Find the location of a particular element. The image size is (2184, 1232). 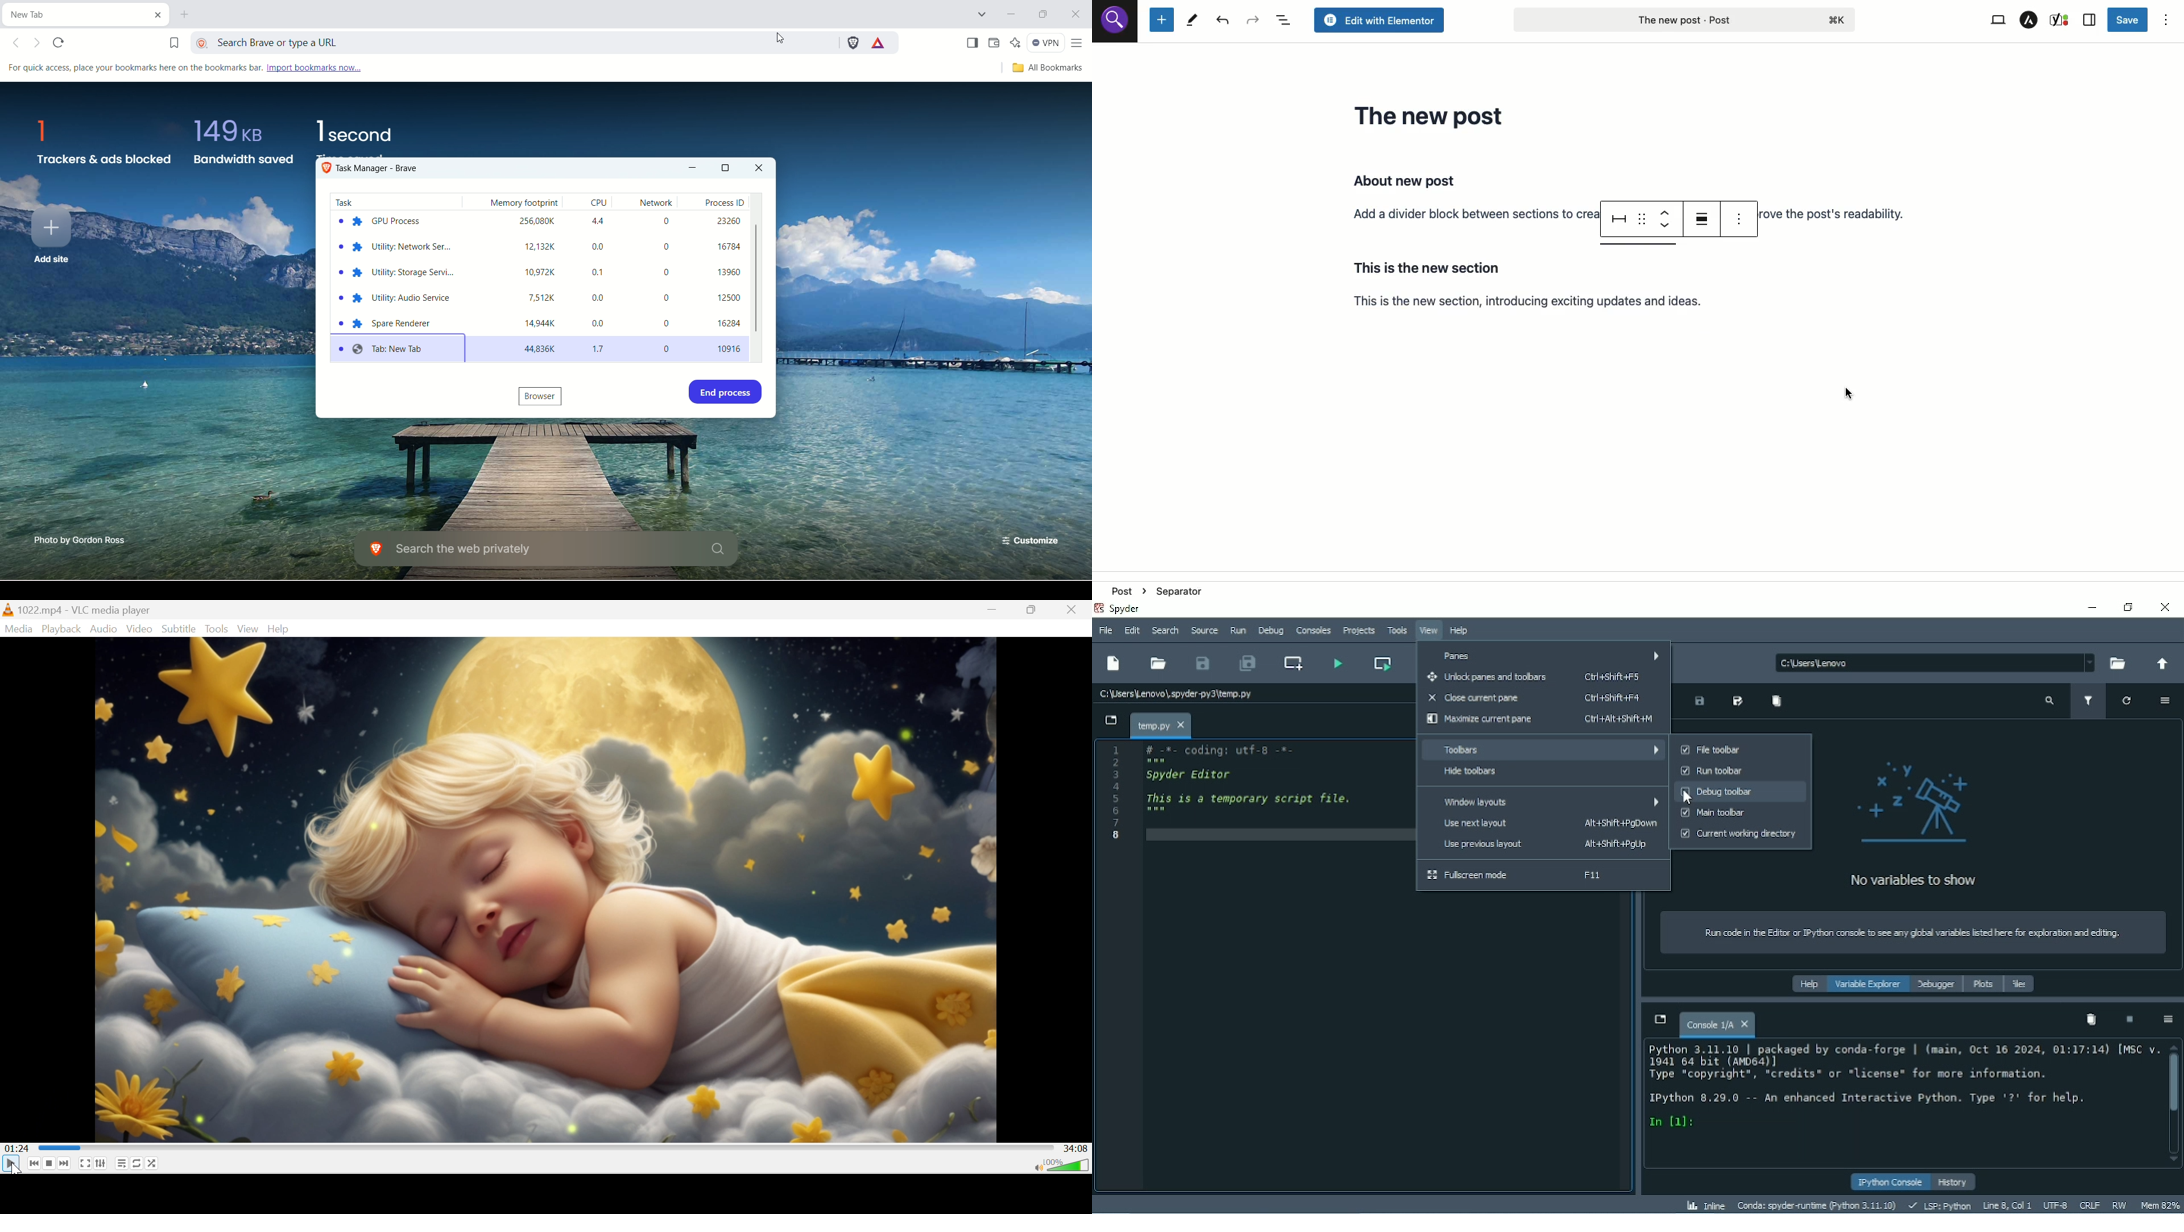

Edit with elementor is located at coordinates (1378, 20).